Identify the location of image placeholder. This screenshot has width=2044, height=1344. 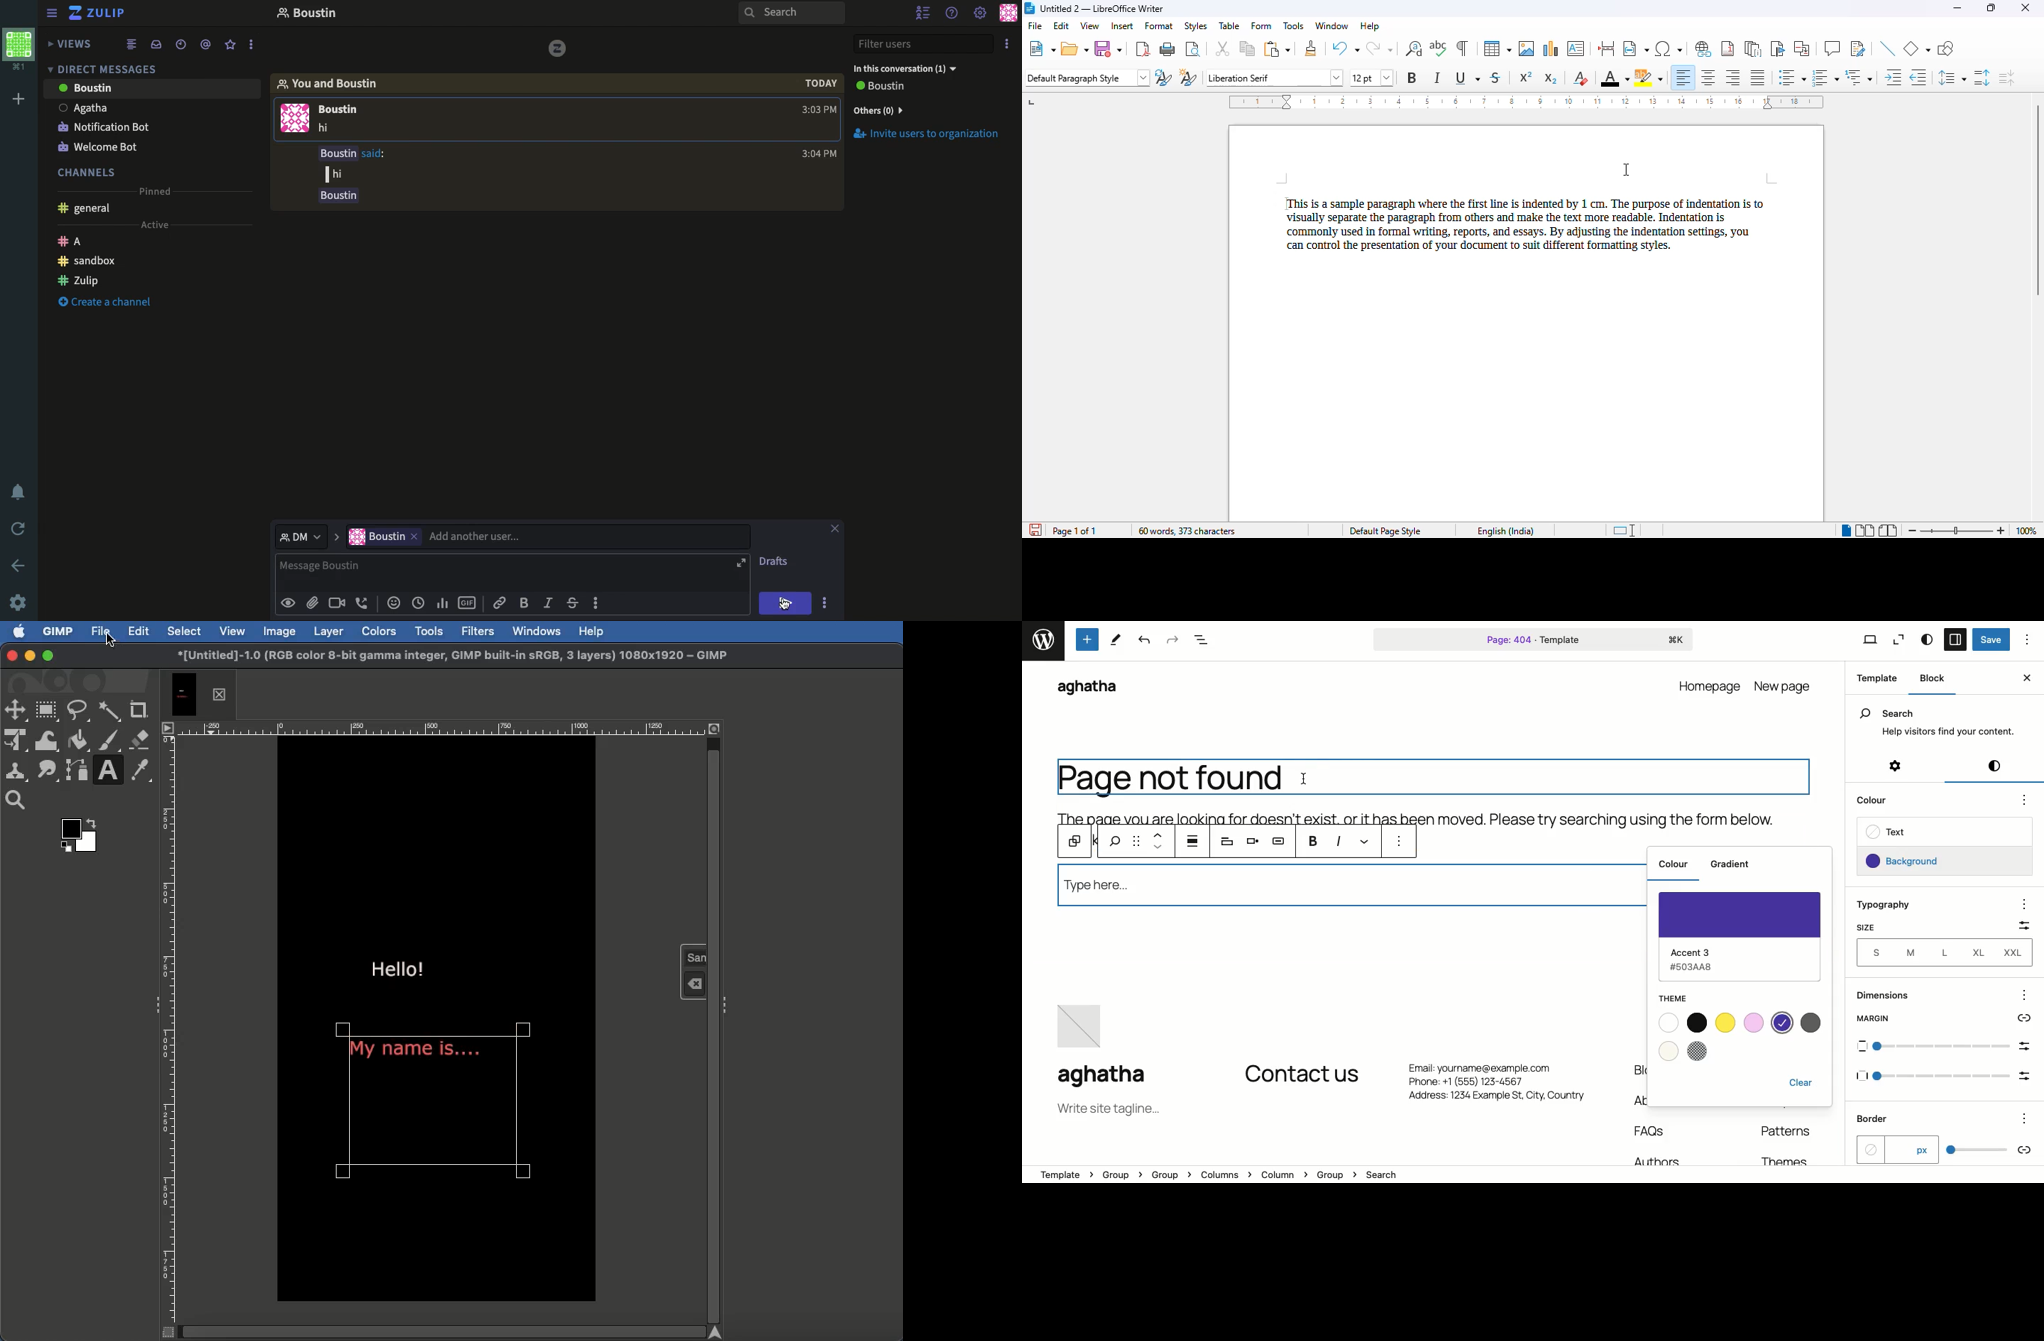
(1083, 1028).